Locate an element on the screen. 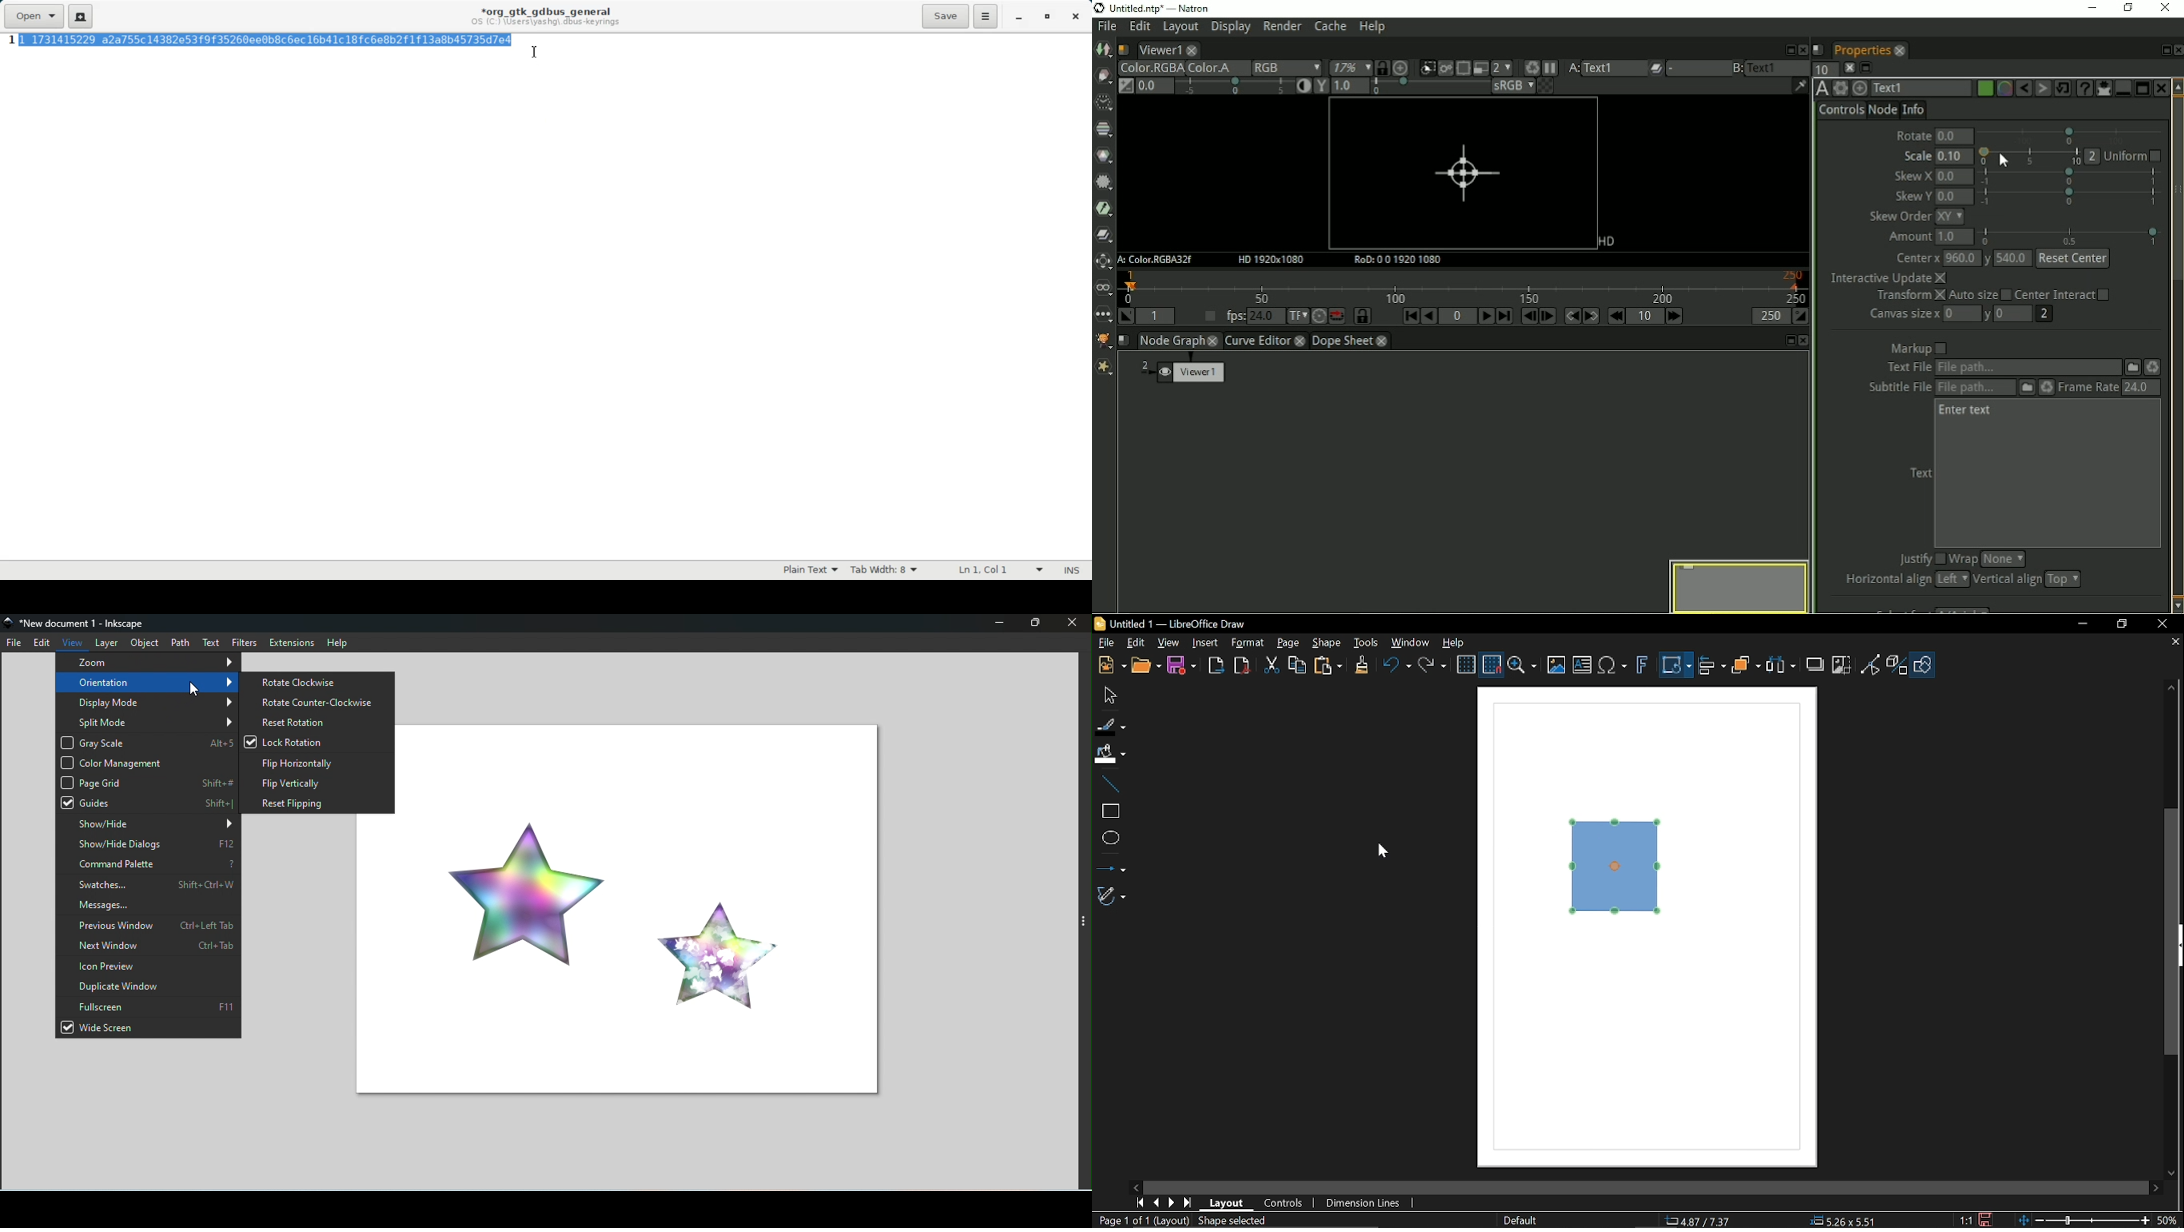  Next window is located at coordinates (146, 946).